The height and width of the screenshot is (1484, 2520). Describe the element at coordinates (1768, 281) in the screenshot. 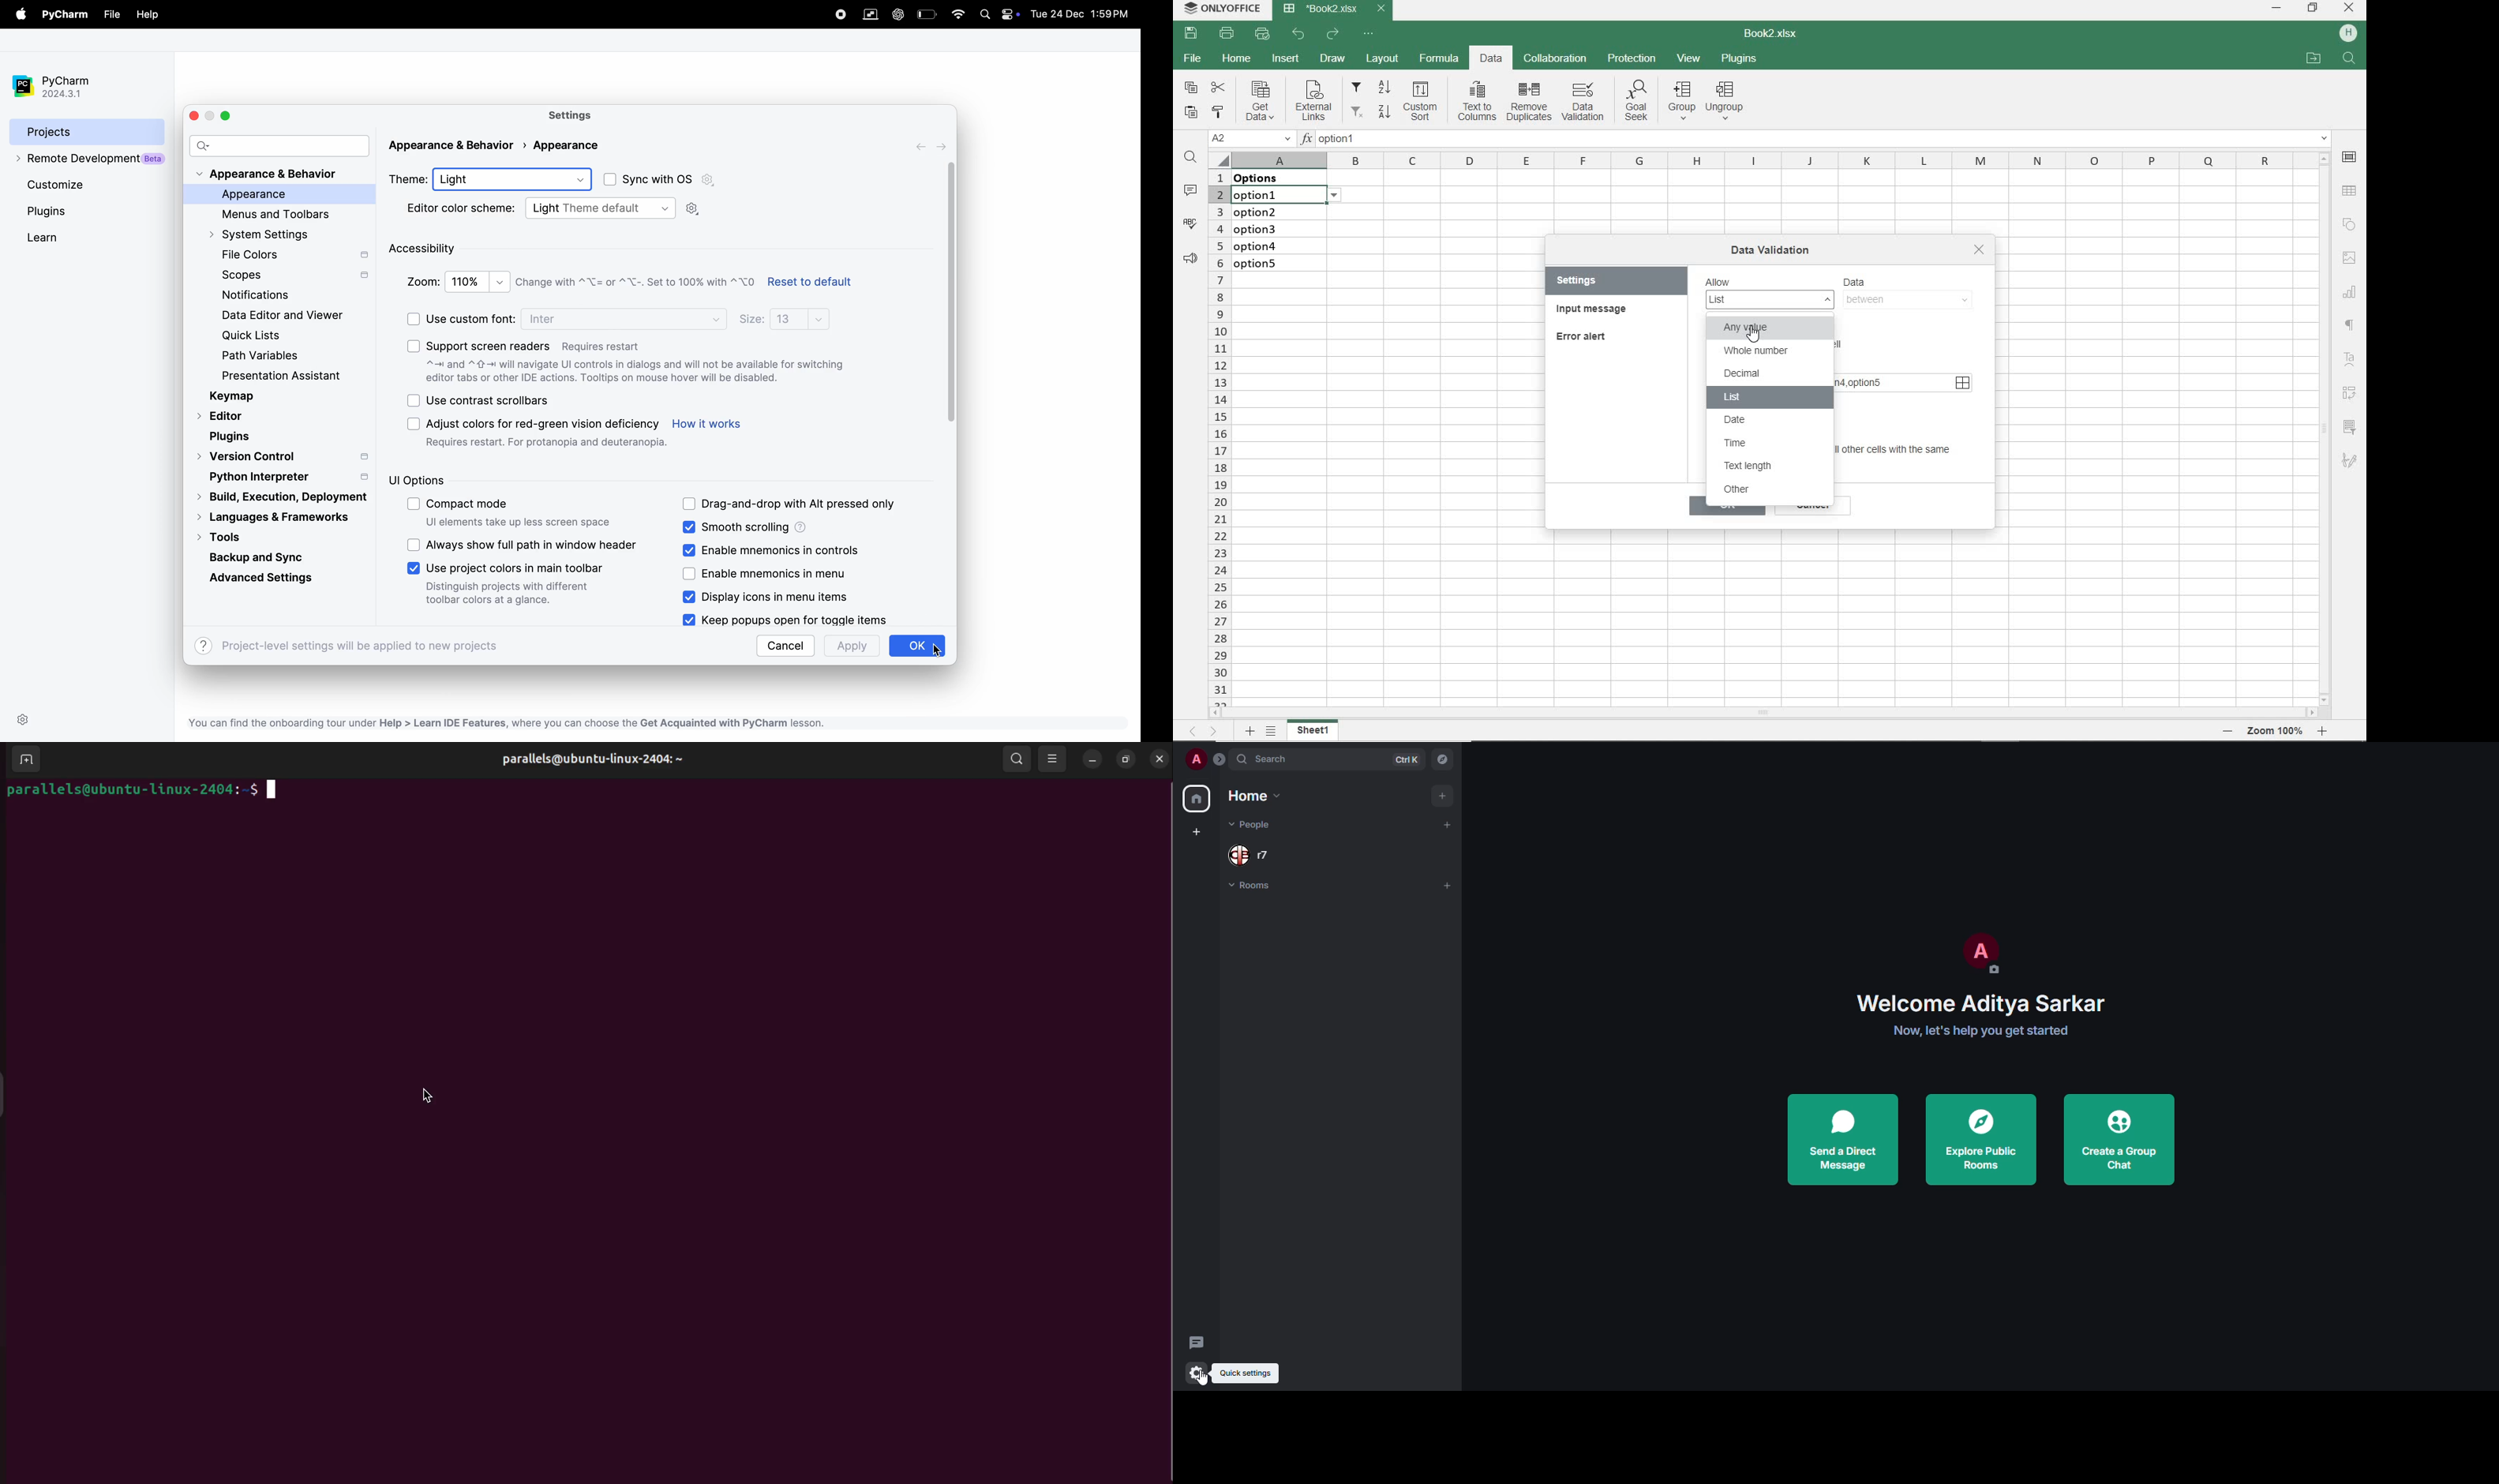

I see `Allow` at that location.